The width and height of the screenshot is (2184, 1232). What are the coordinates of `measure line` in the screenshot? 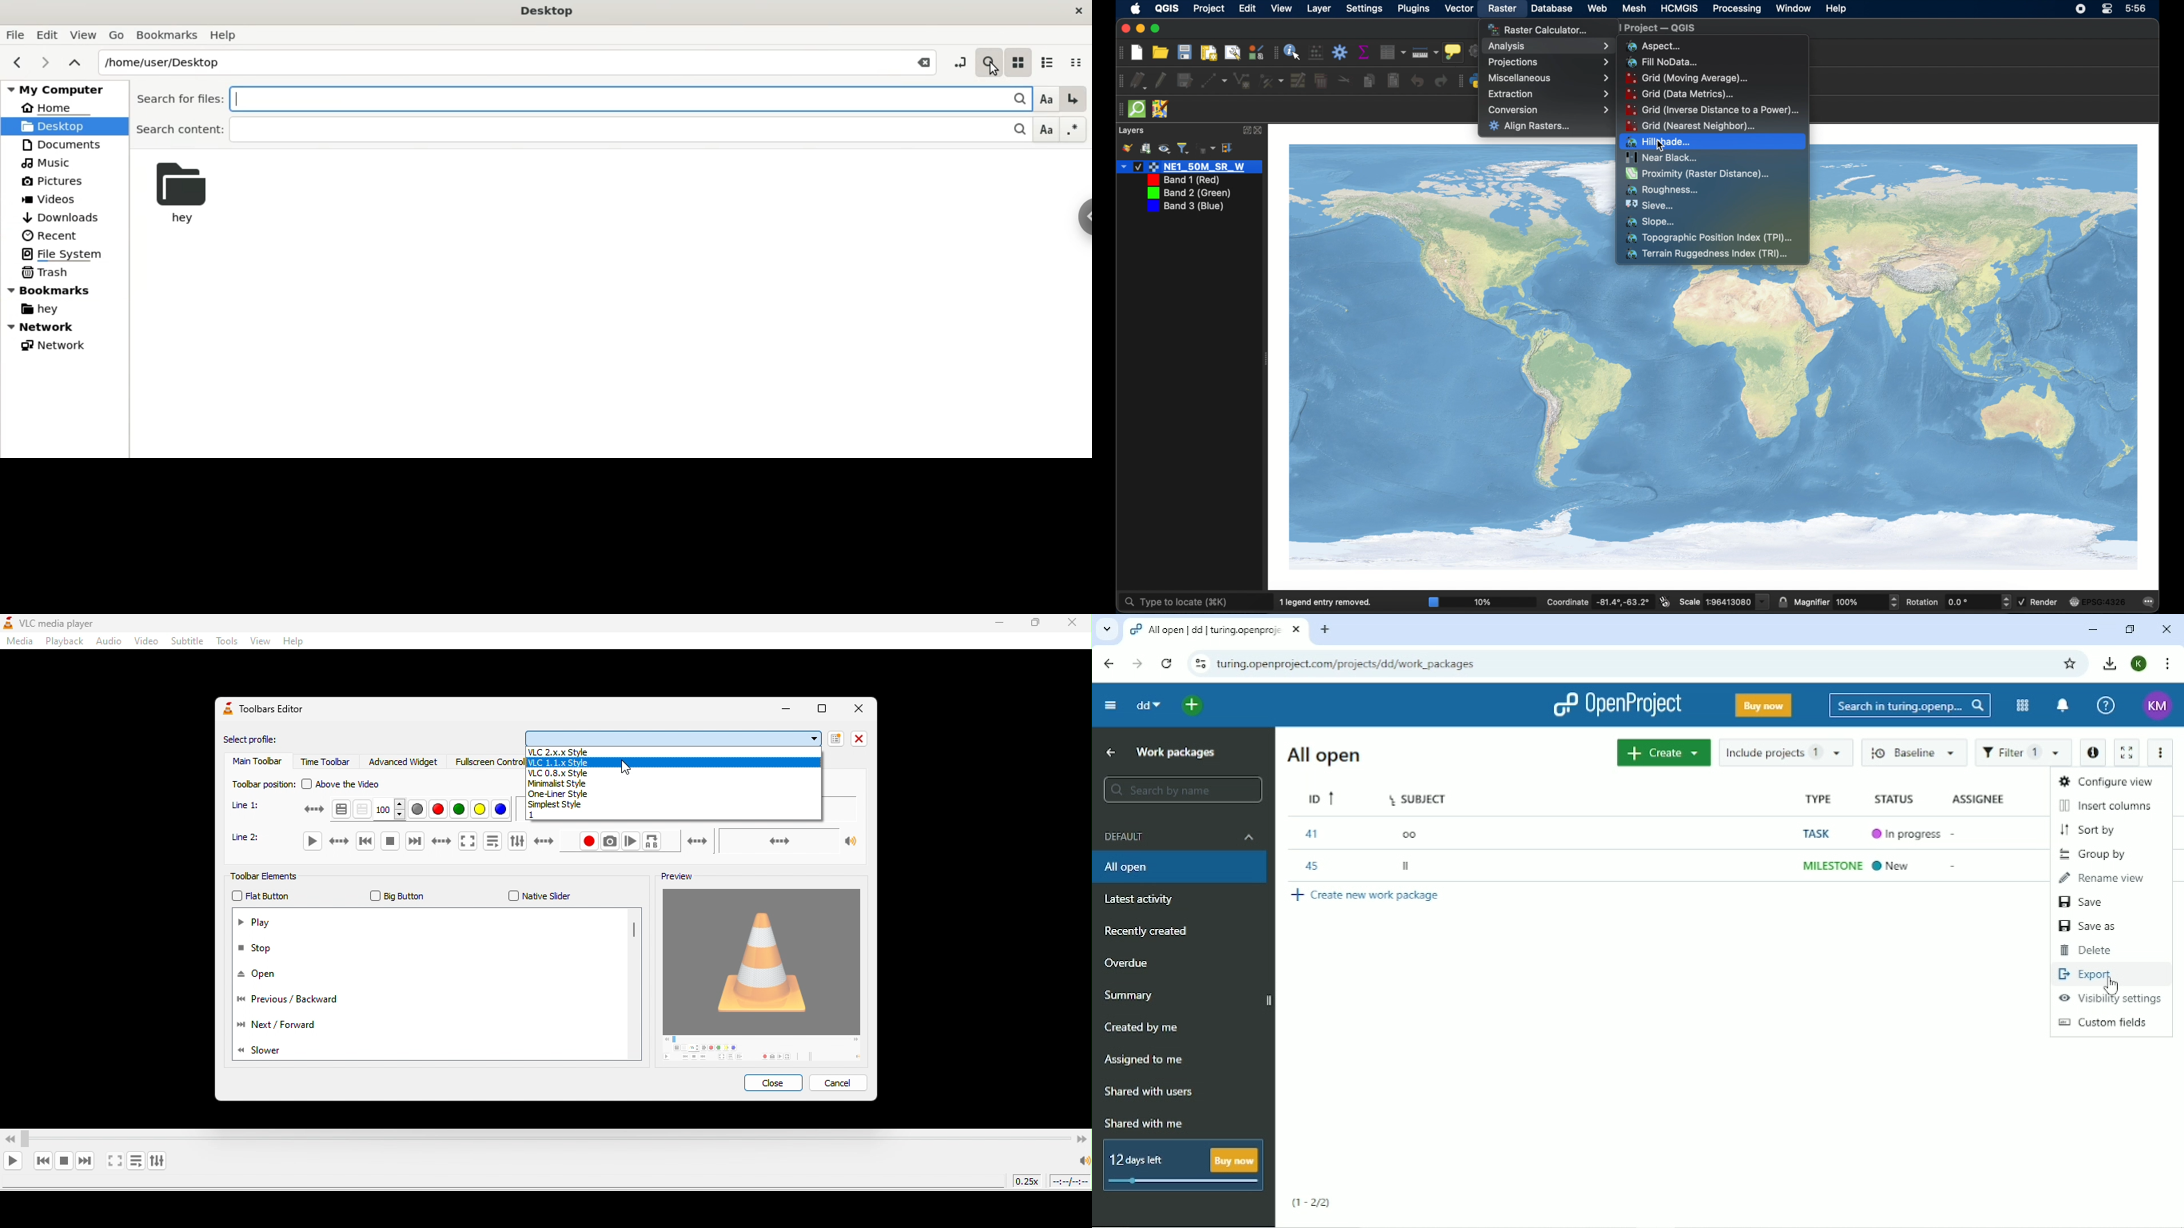 It's located at (1425, 52).